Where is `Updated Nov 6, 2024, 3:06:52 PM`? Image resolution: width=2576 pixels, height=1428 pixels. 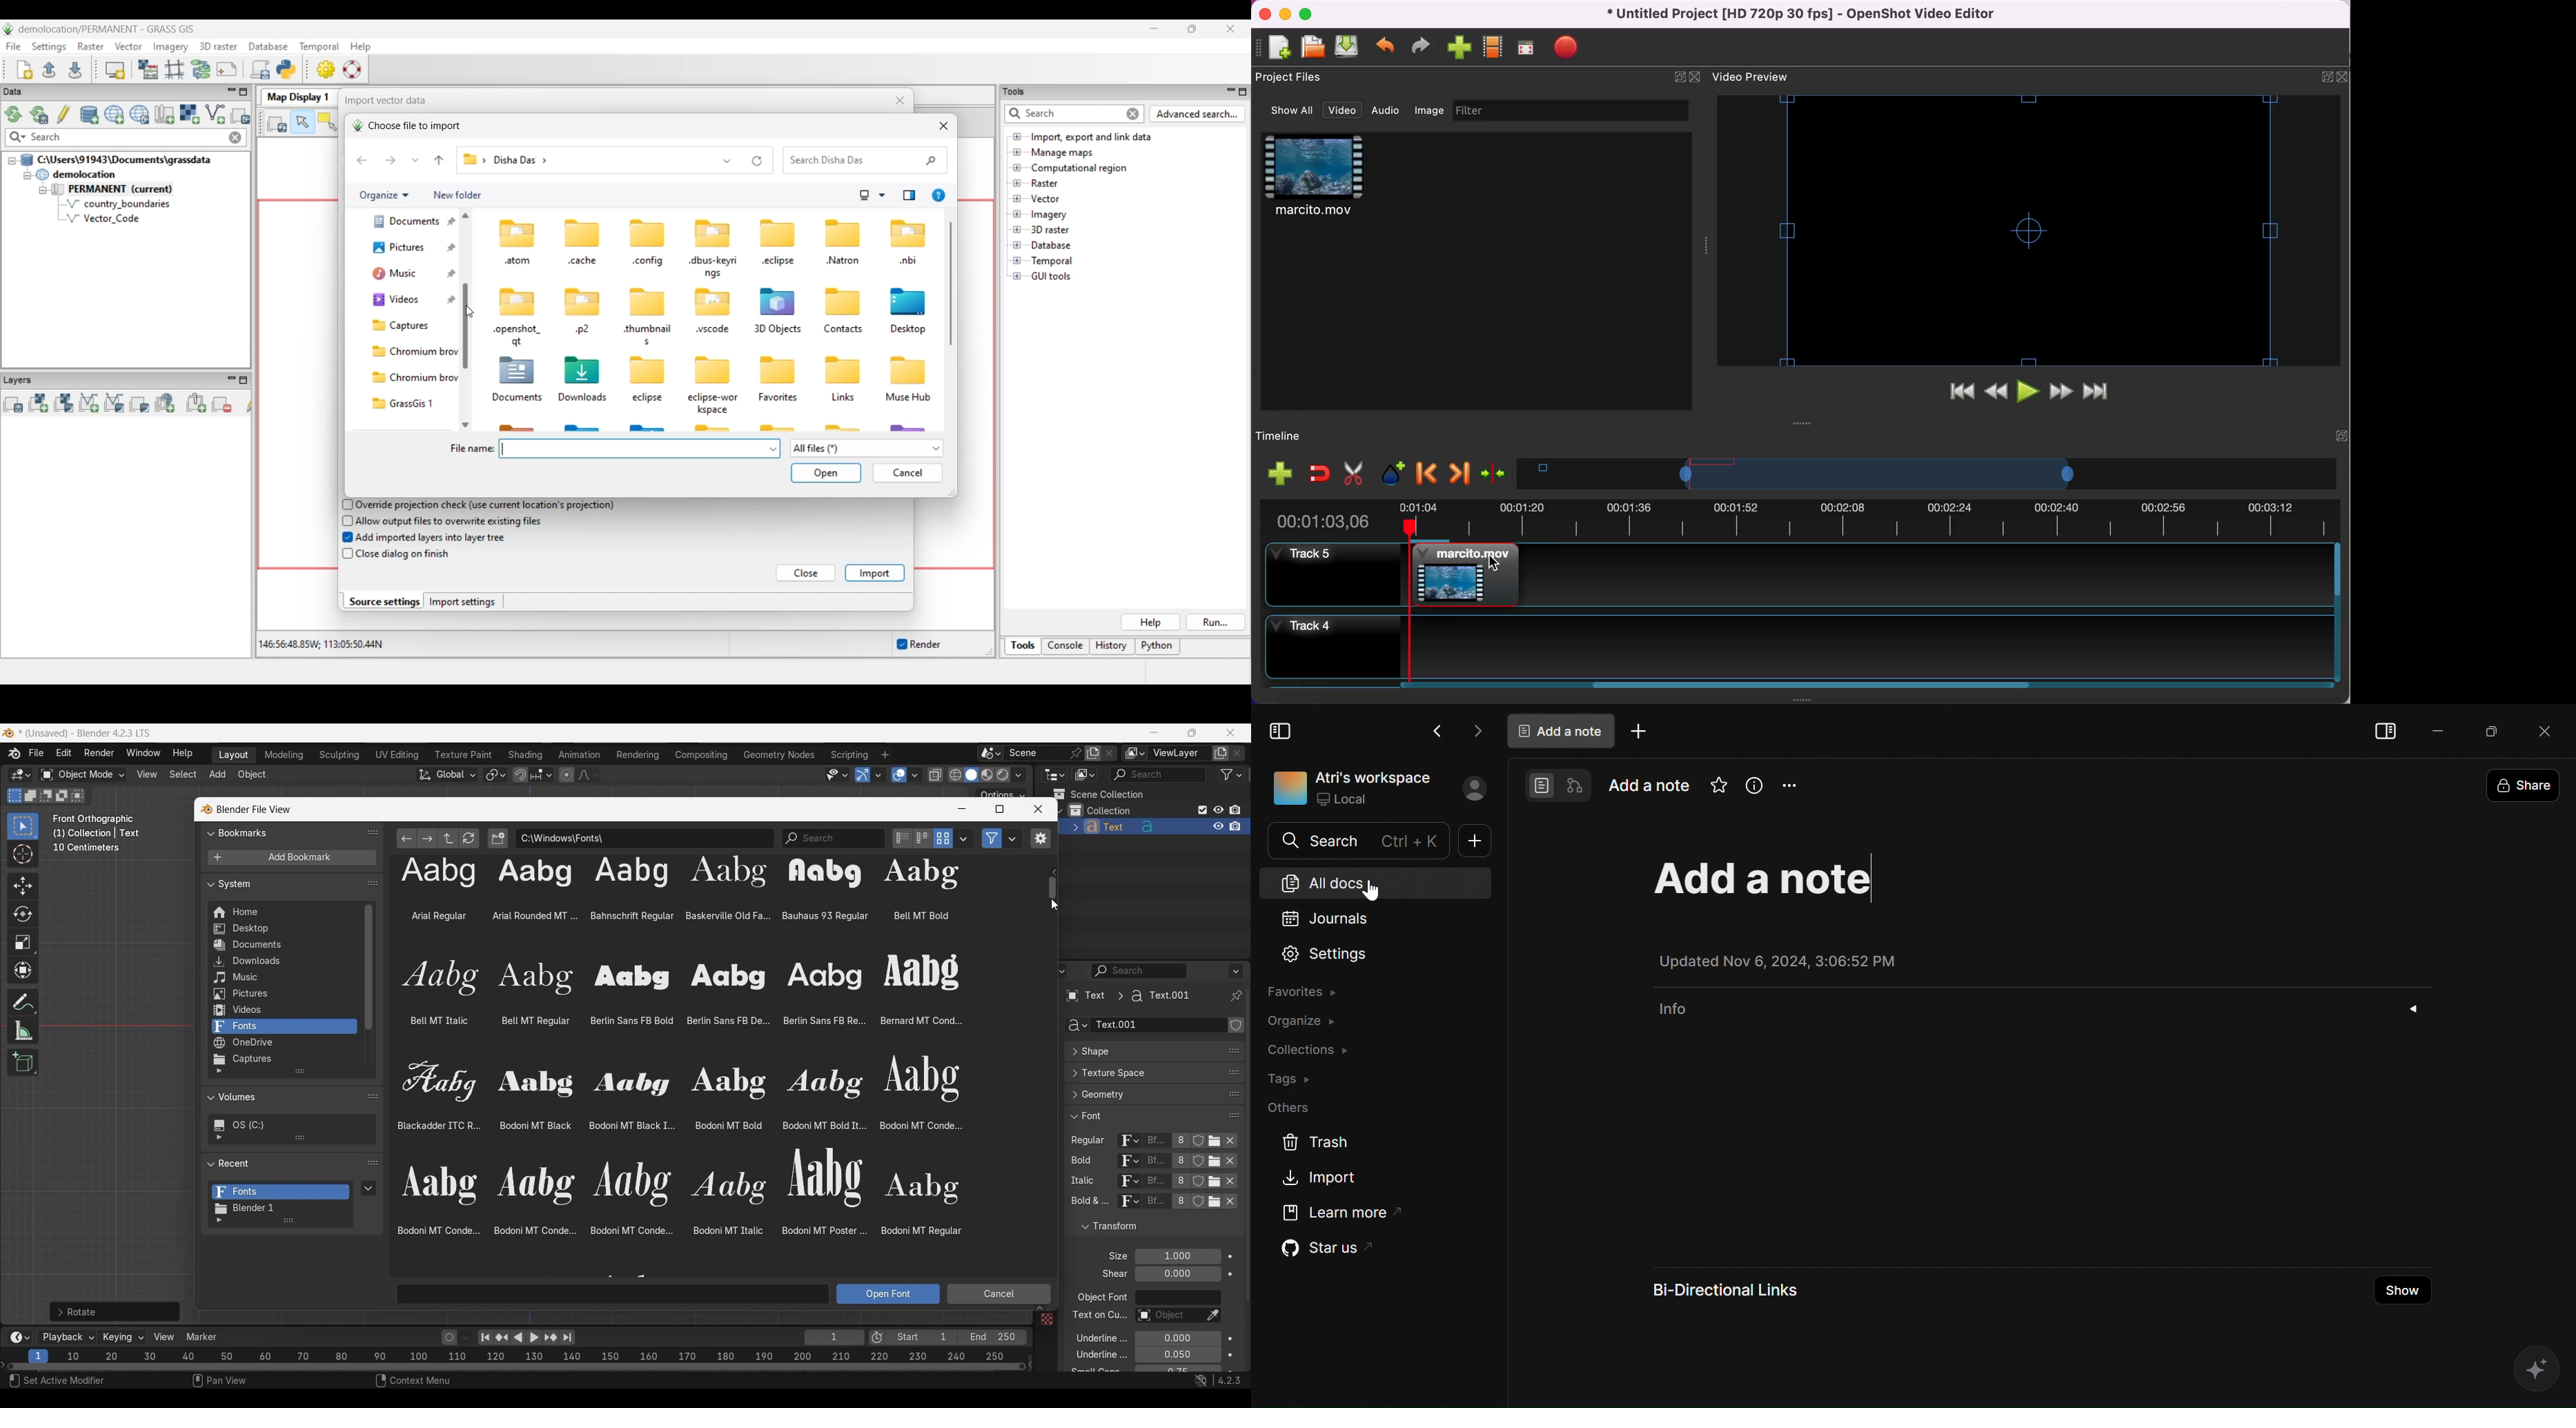
Updated Nov 6, 2024, 3:06:52 PM is located at coordinates (1777, 960).